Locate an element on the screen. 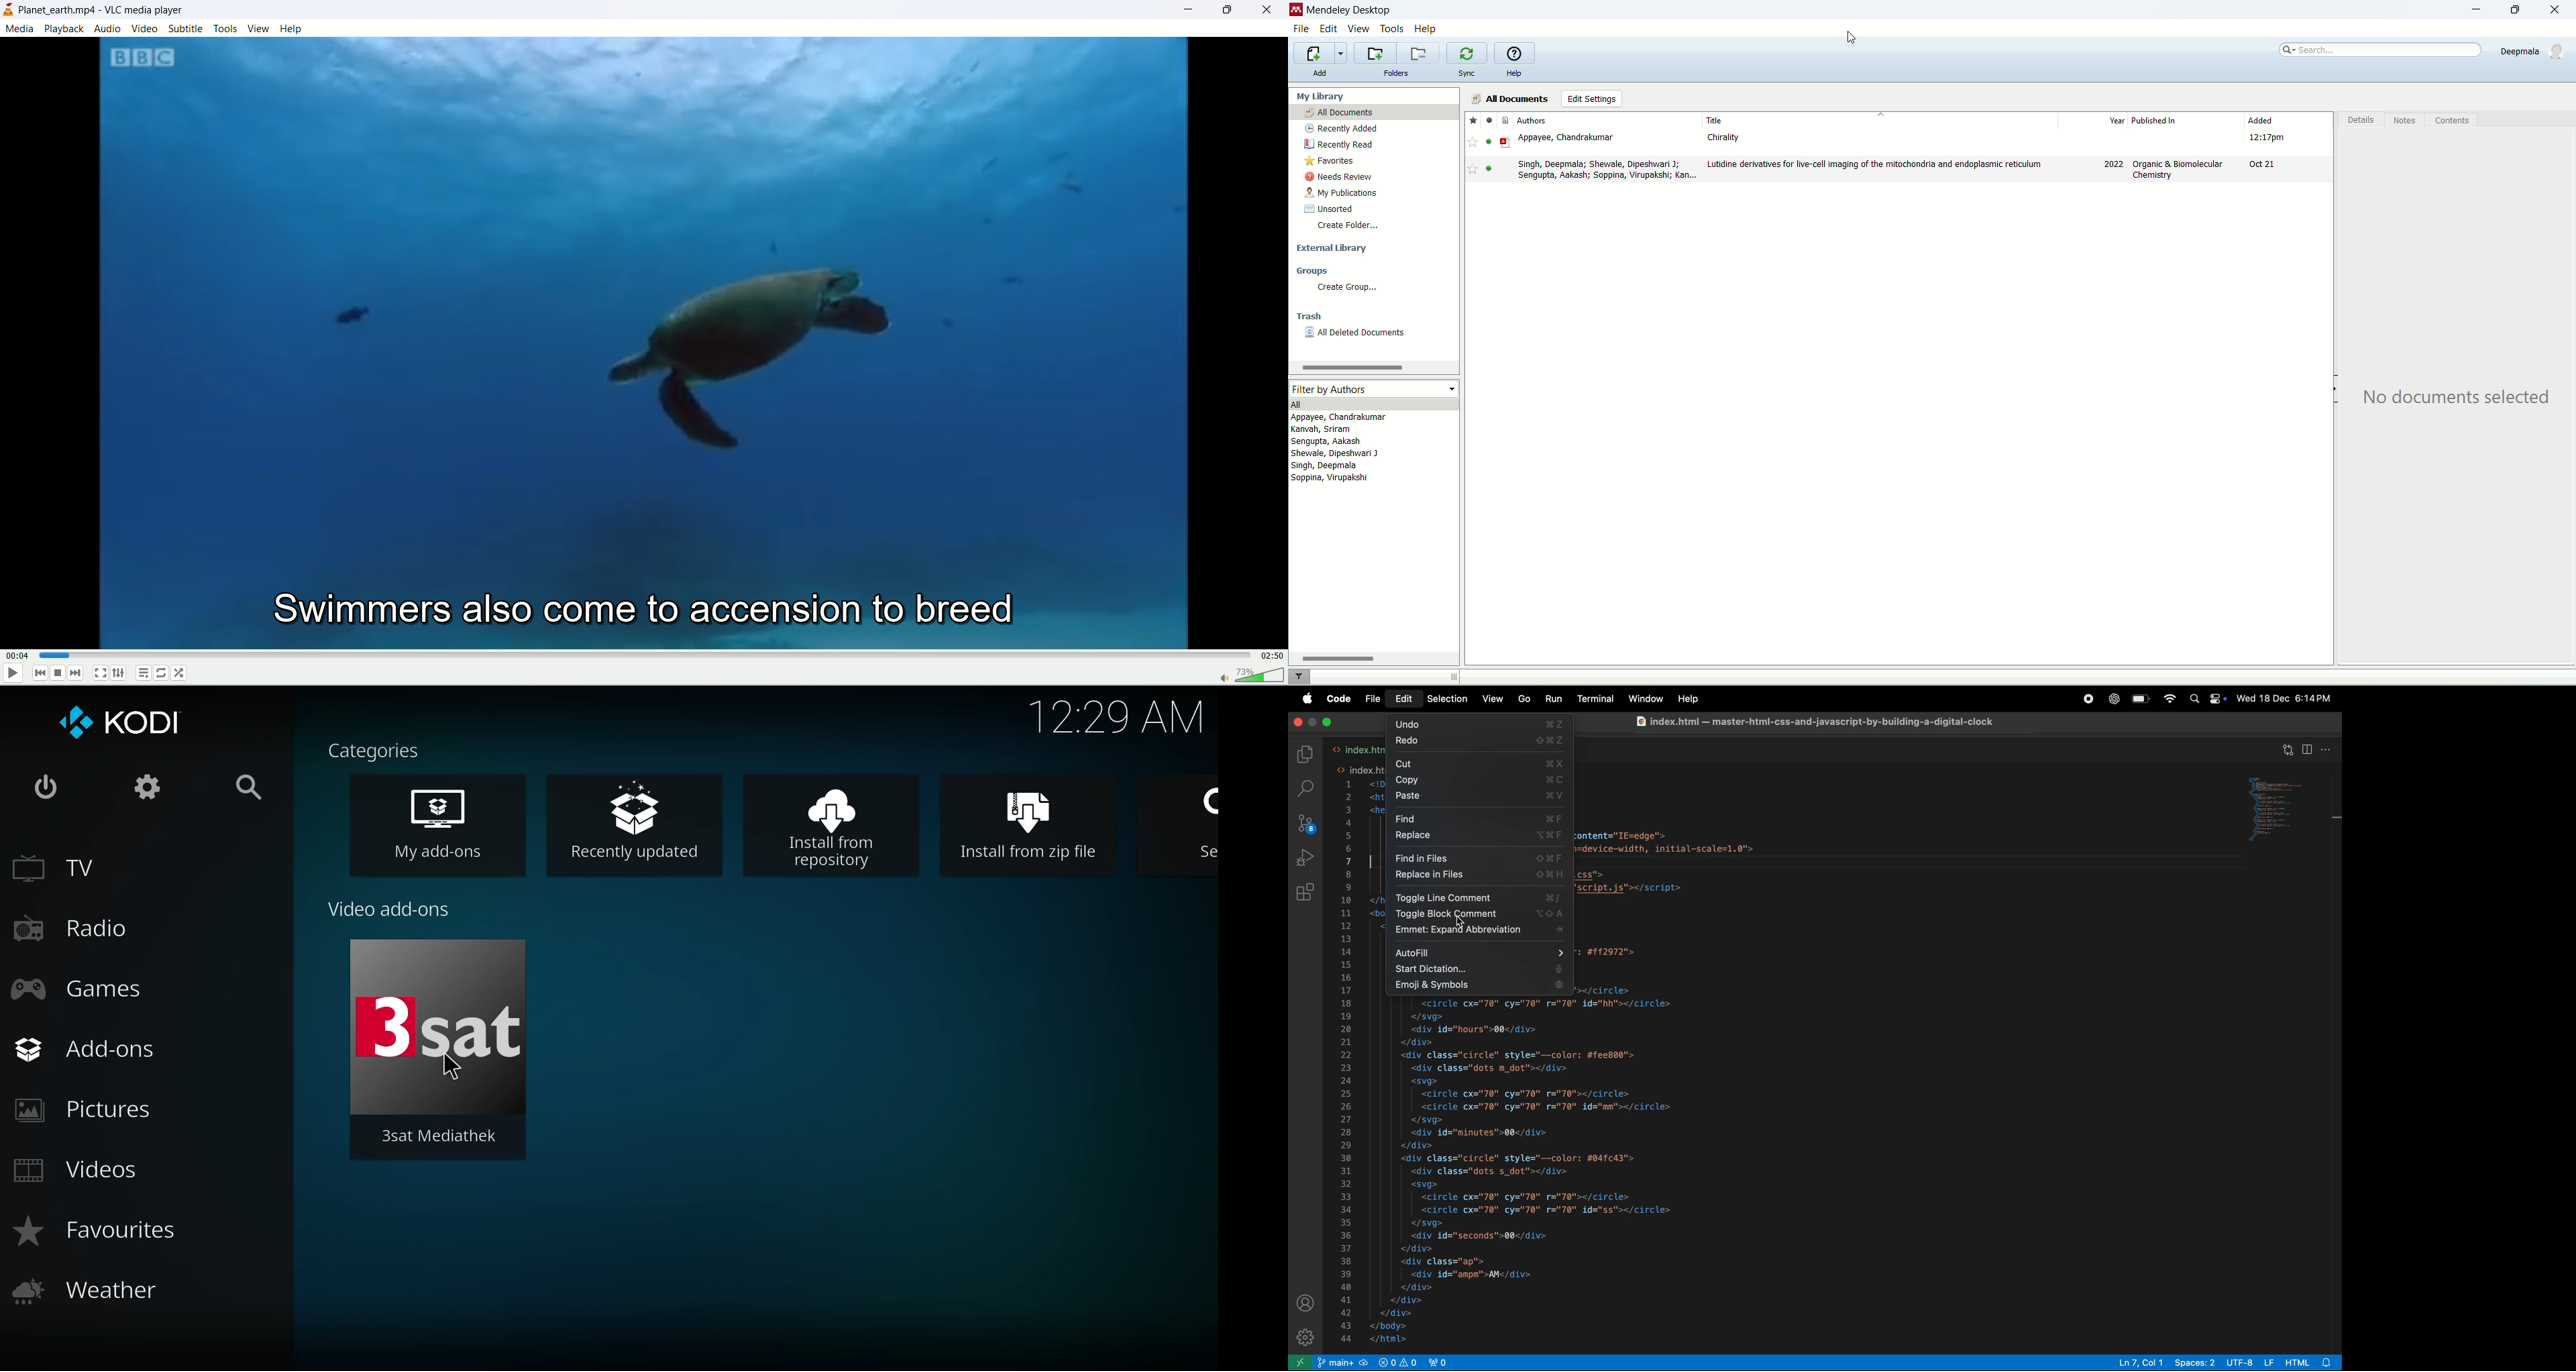 The width and height of the screenshot is (2576, 1372). favorites is located at coordinates (102, 1232).